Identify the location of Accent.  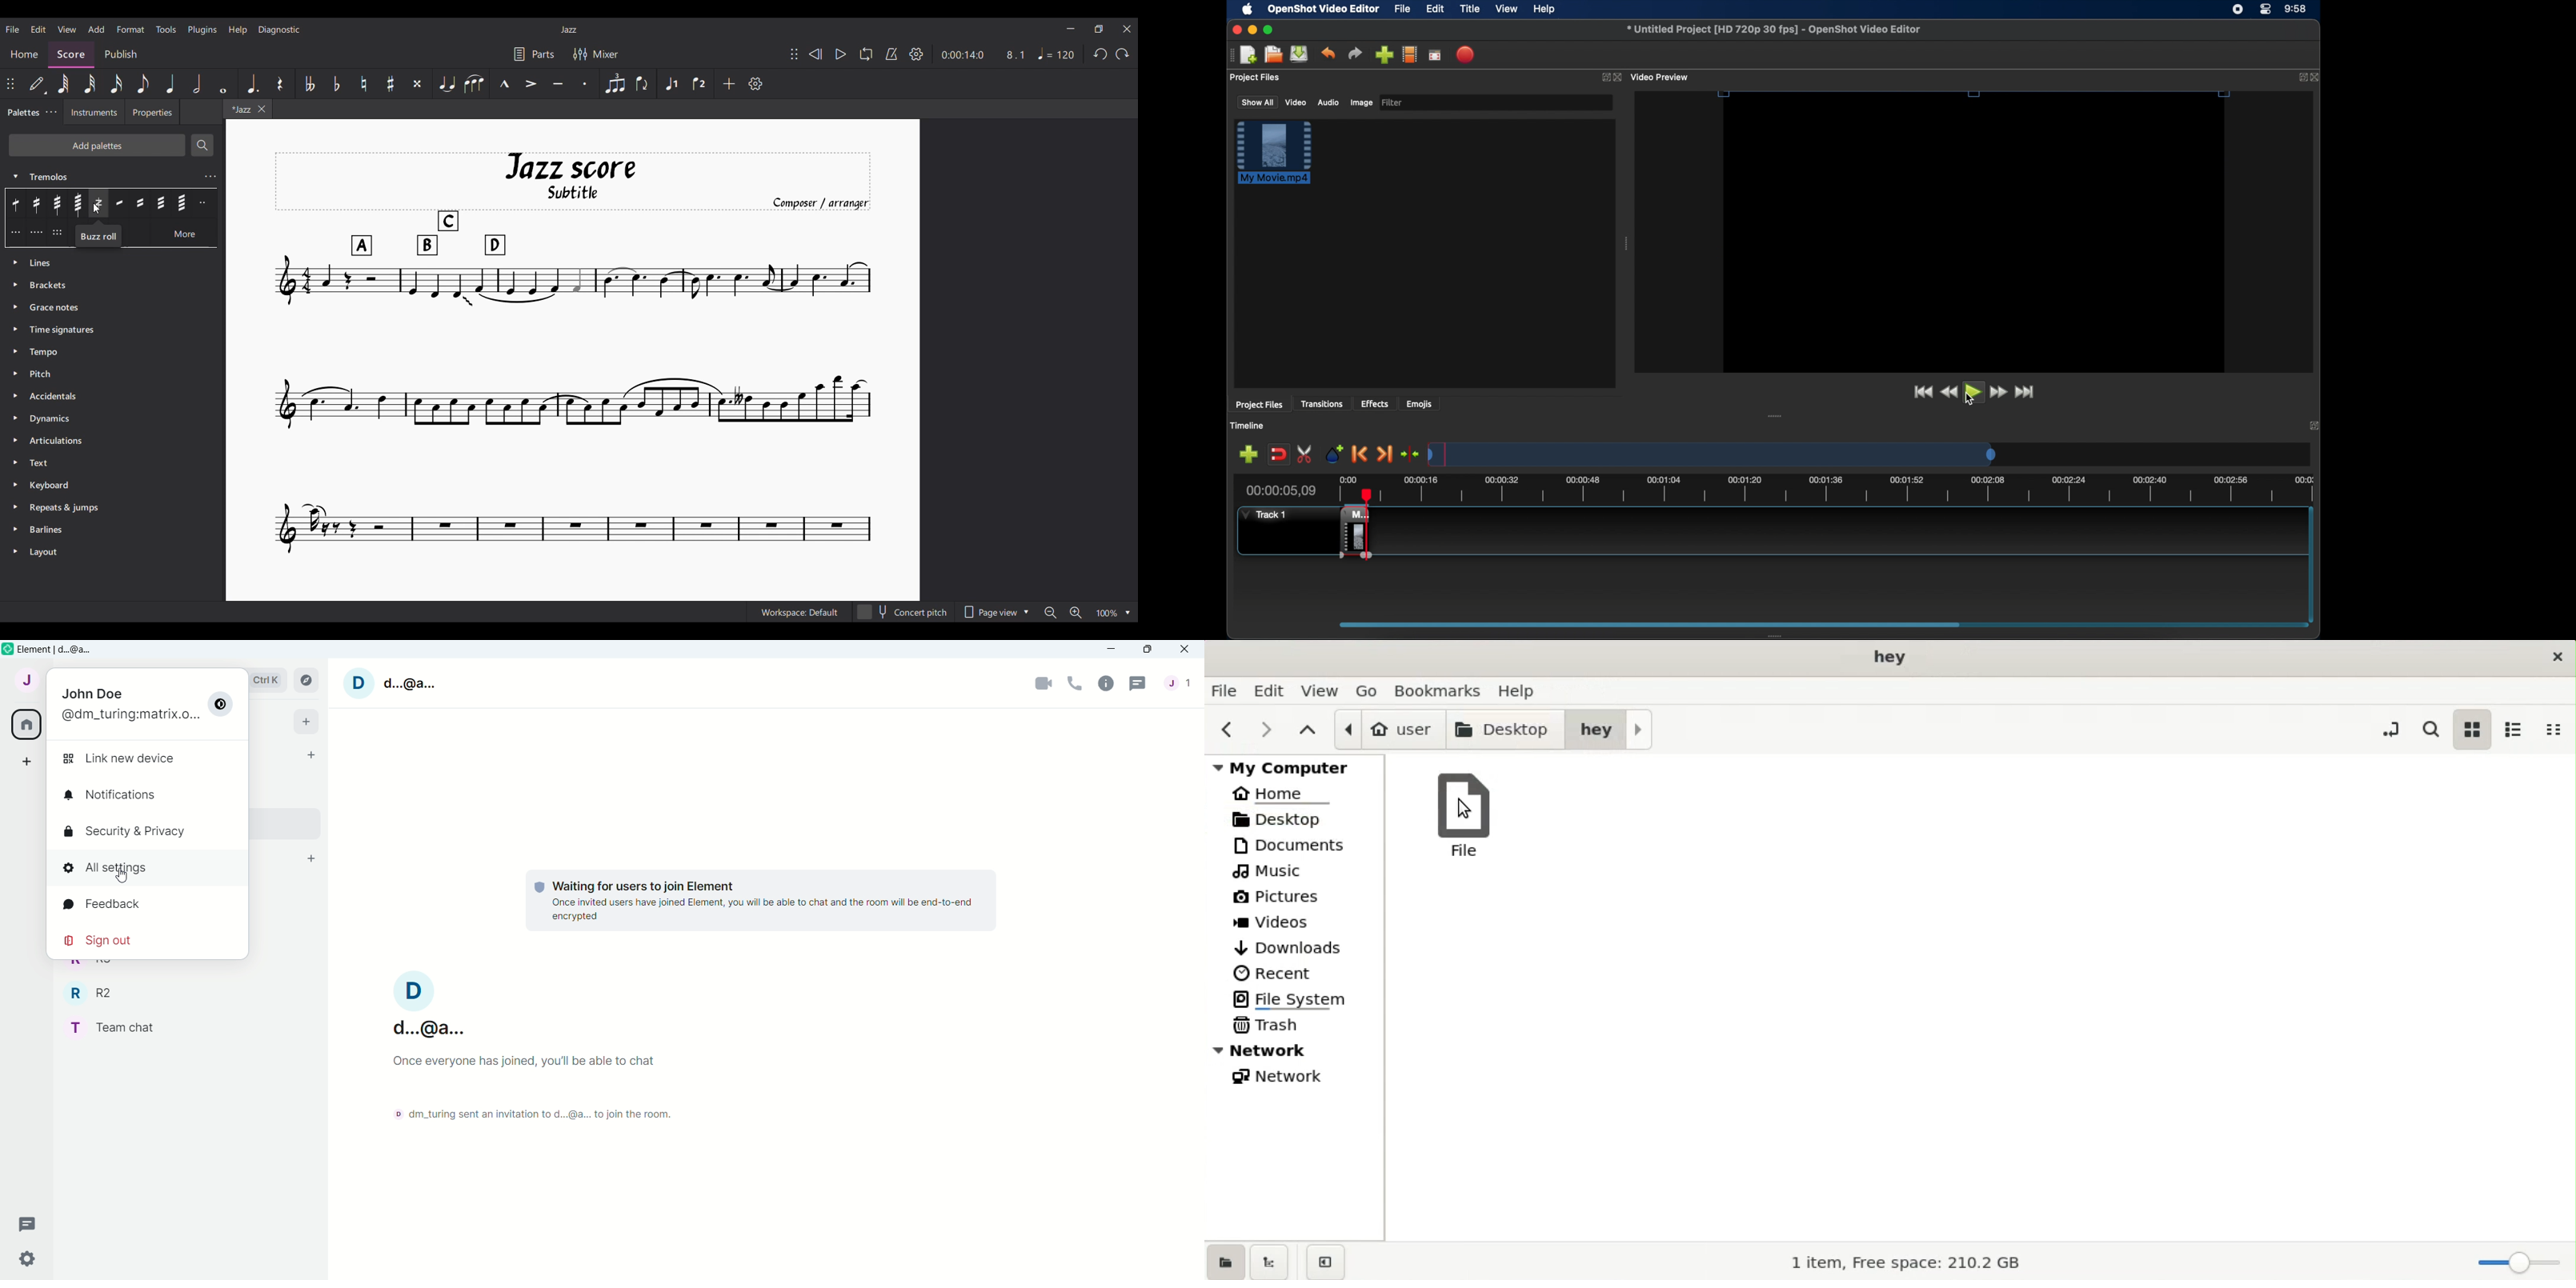
(531, 84).